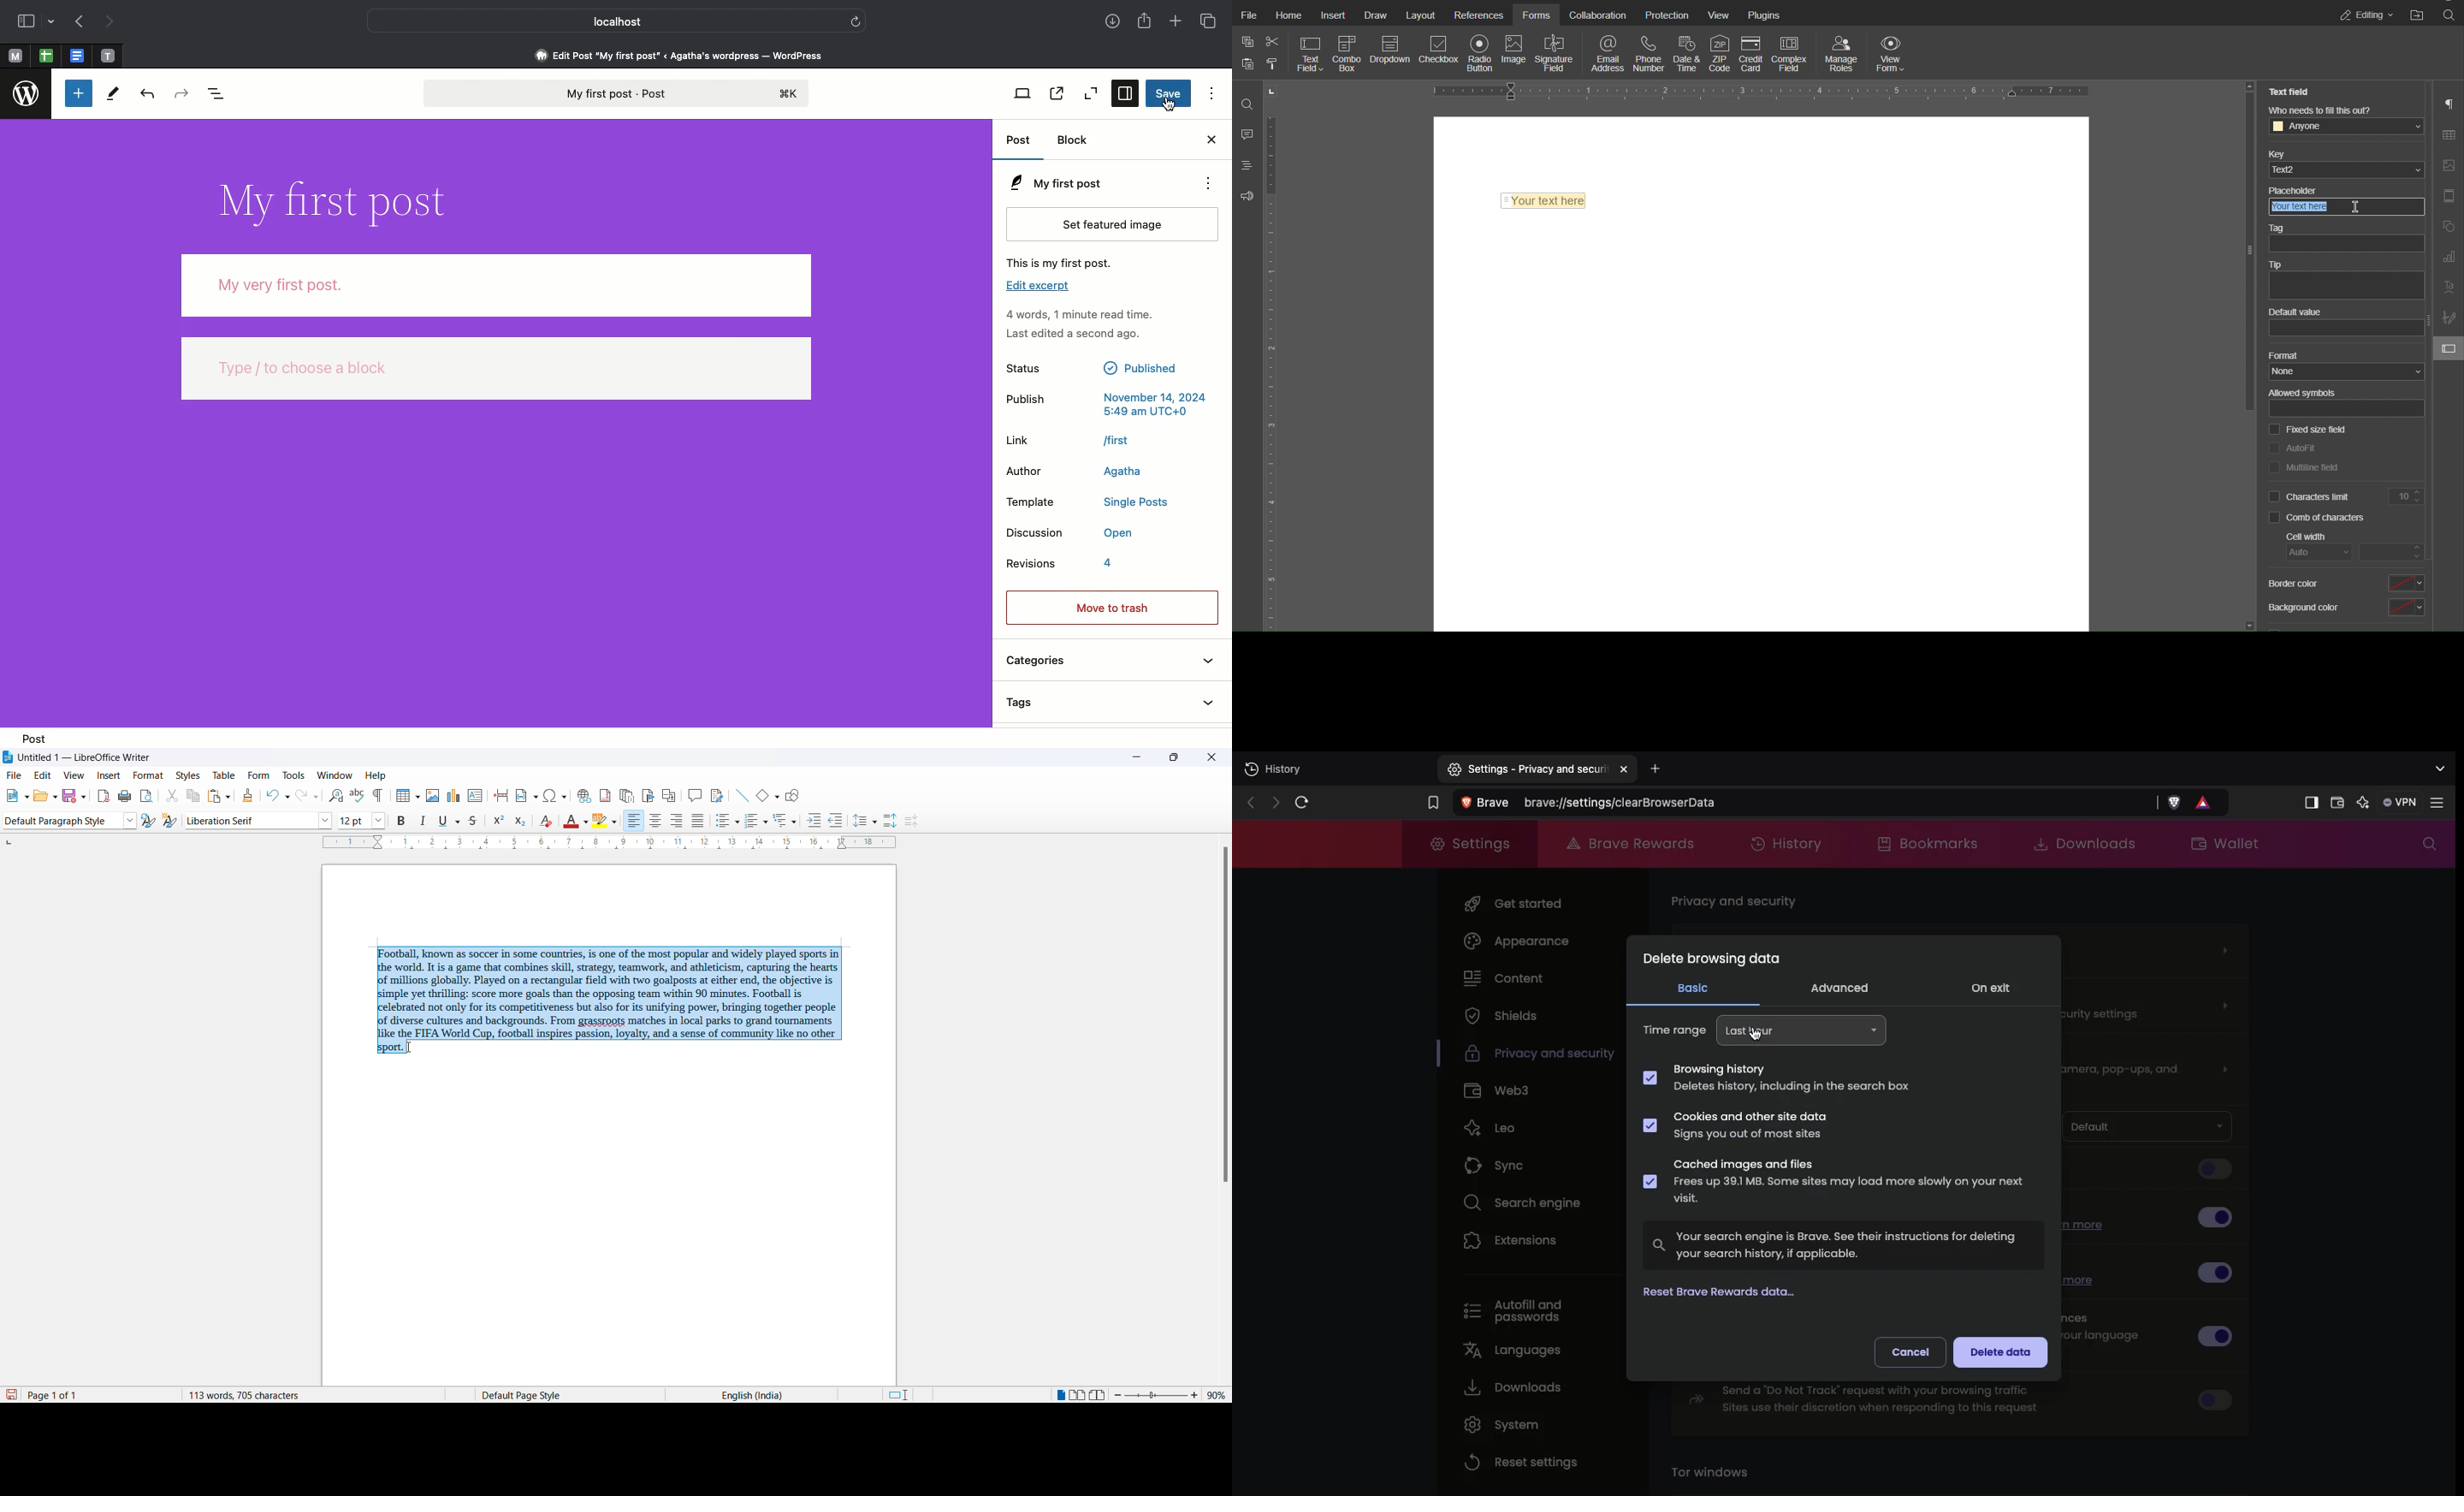 The image size is (2464, 1512). I want to click on Undo, so click(145, 95).